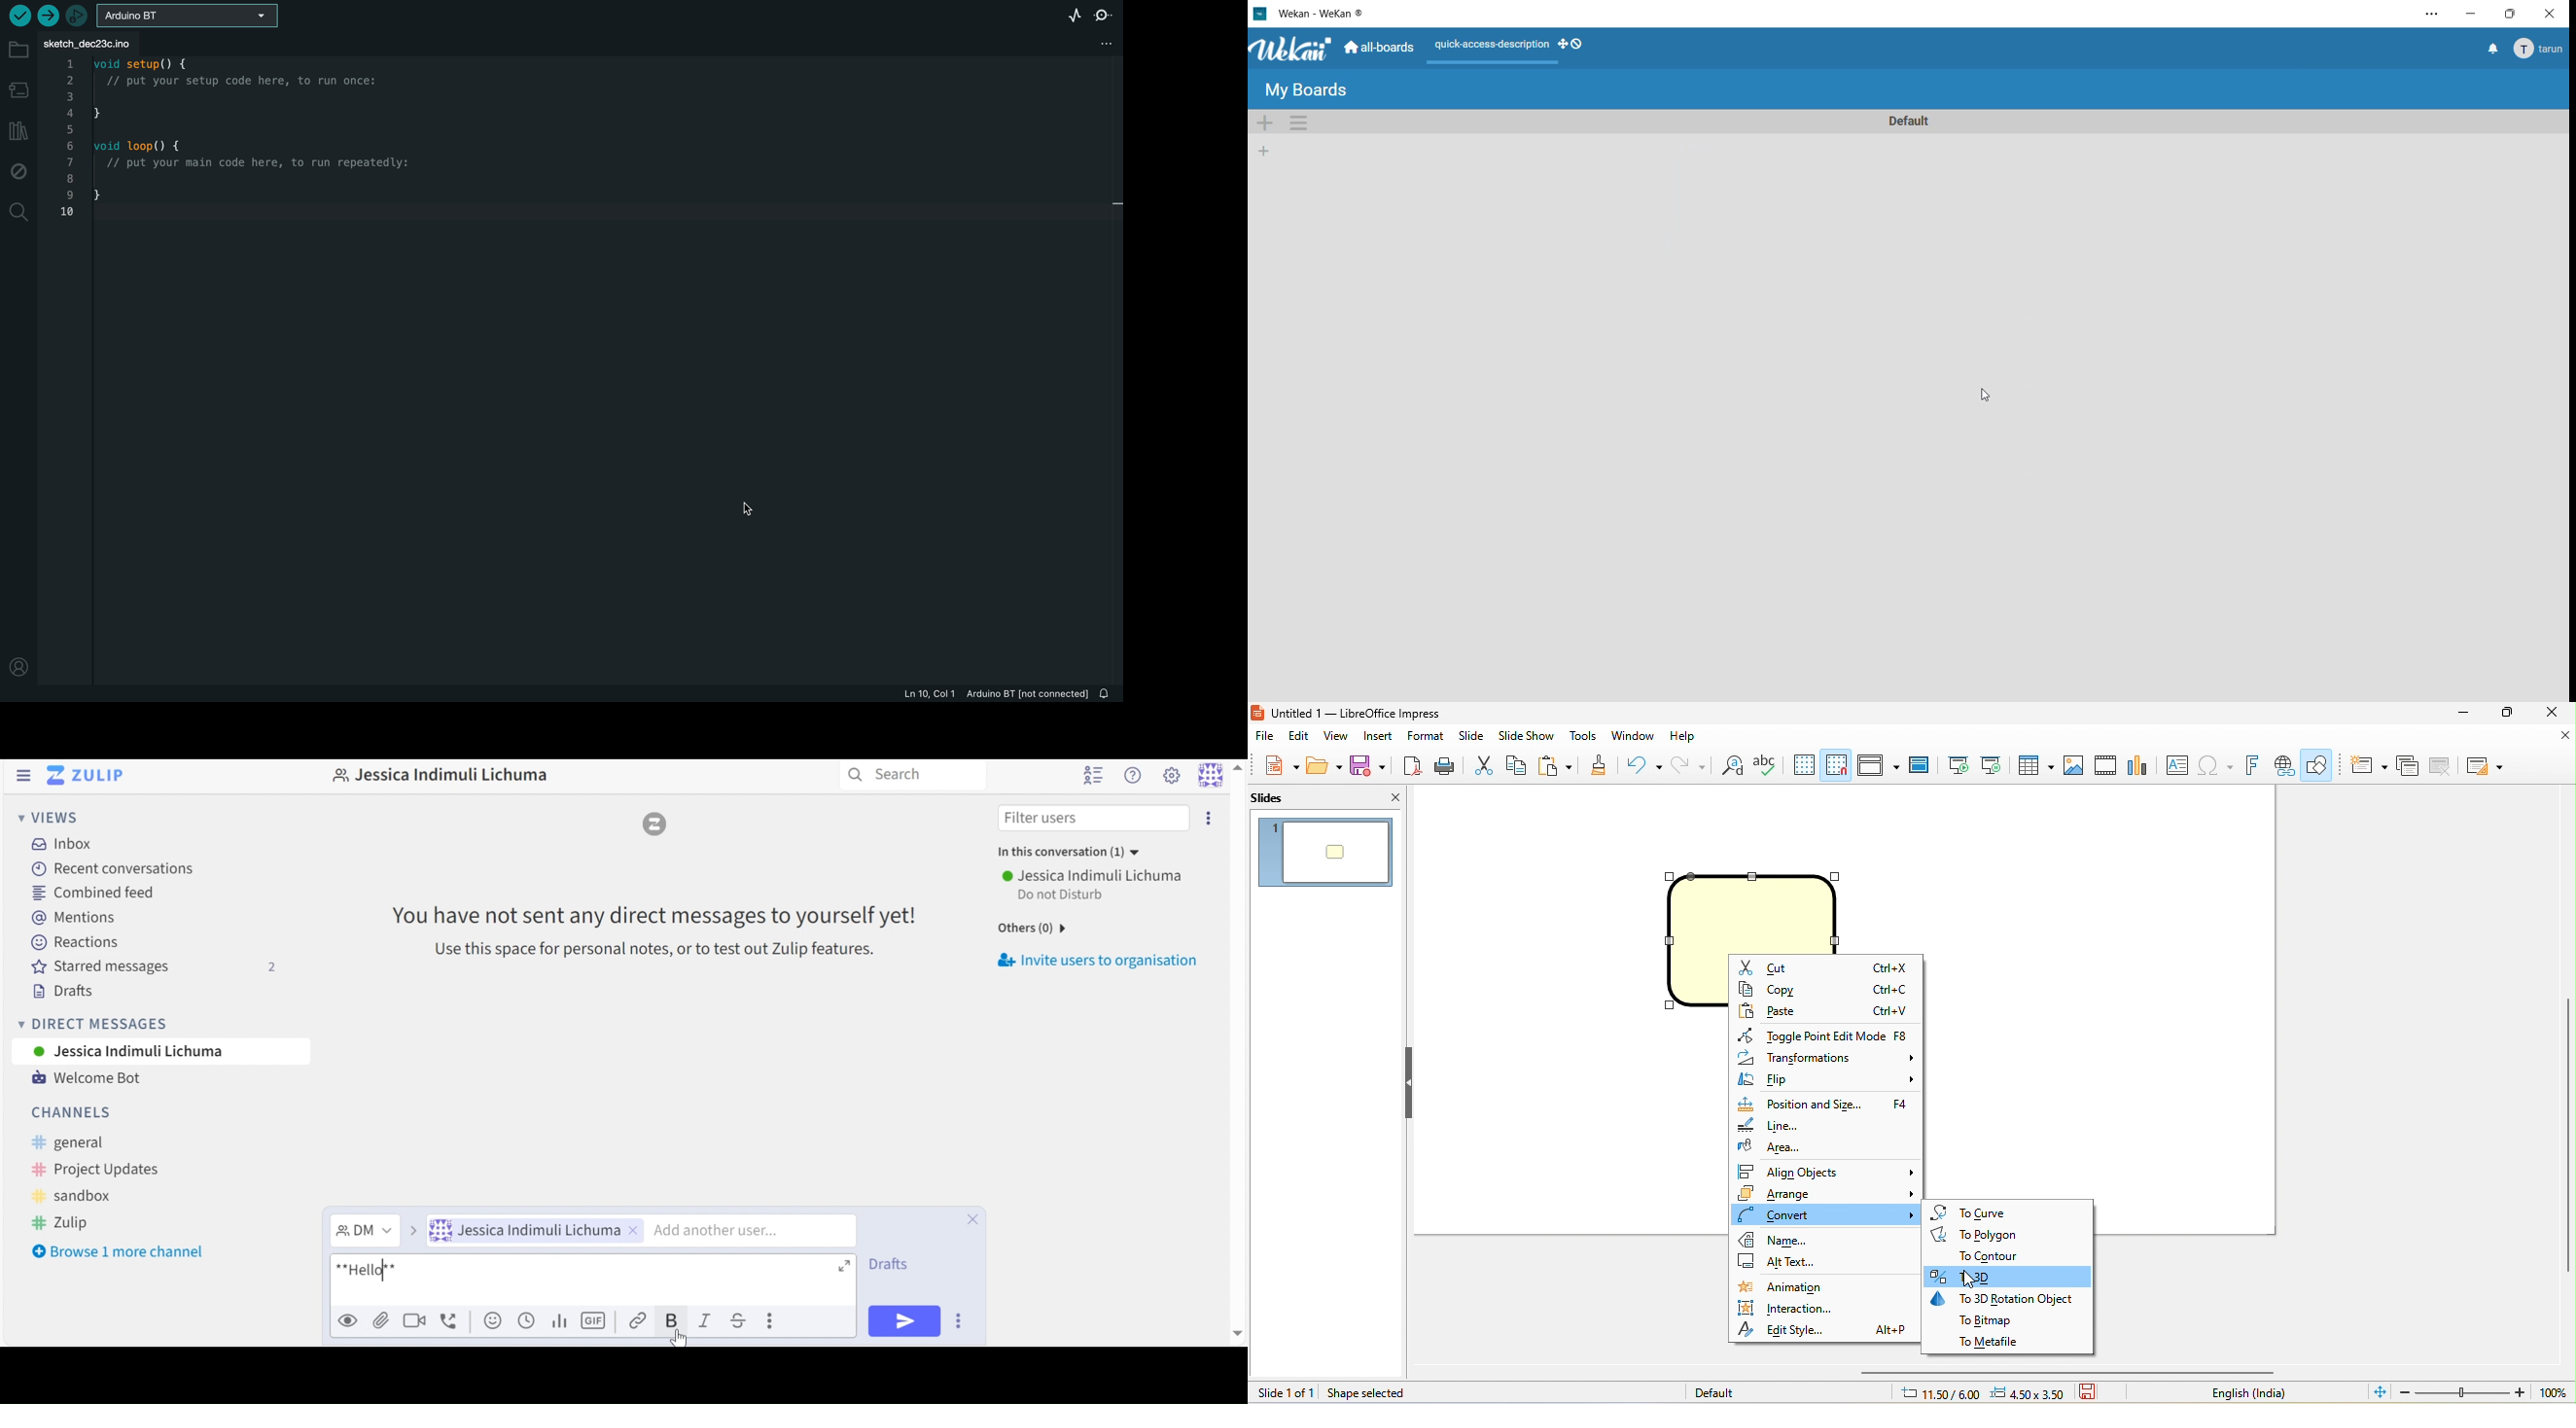 The image size is (2576, 1428). Describe the element at coordinates (1713, 1392) in the screenshot. I see `default` at that location.